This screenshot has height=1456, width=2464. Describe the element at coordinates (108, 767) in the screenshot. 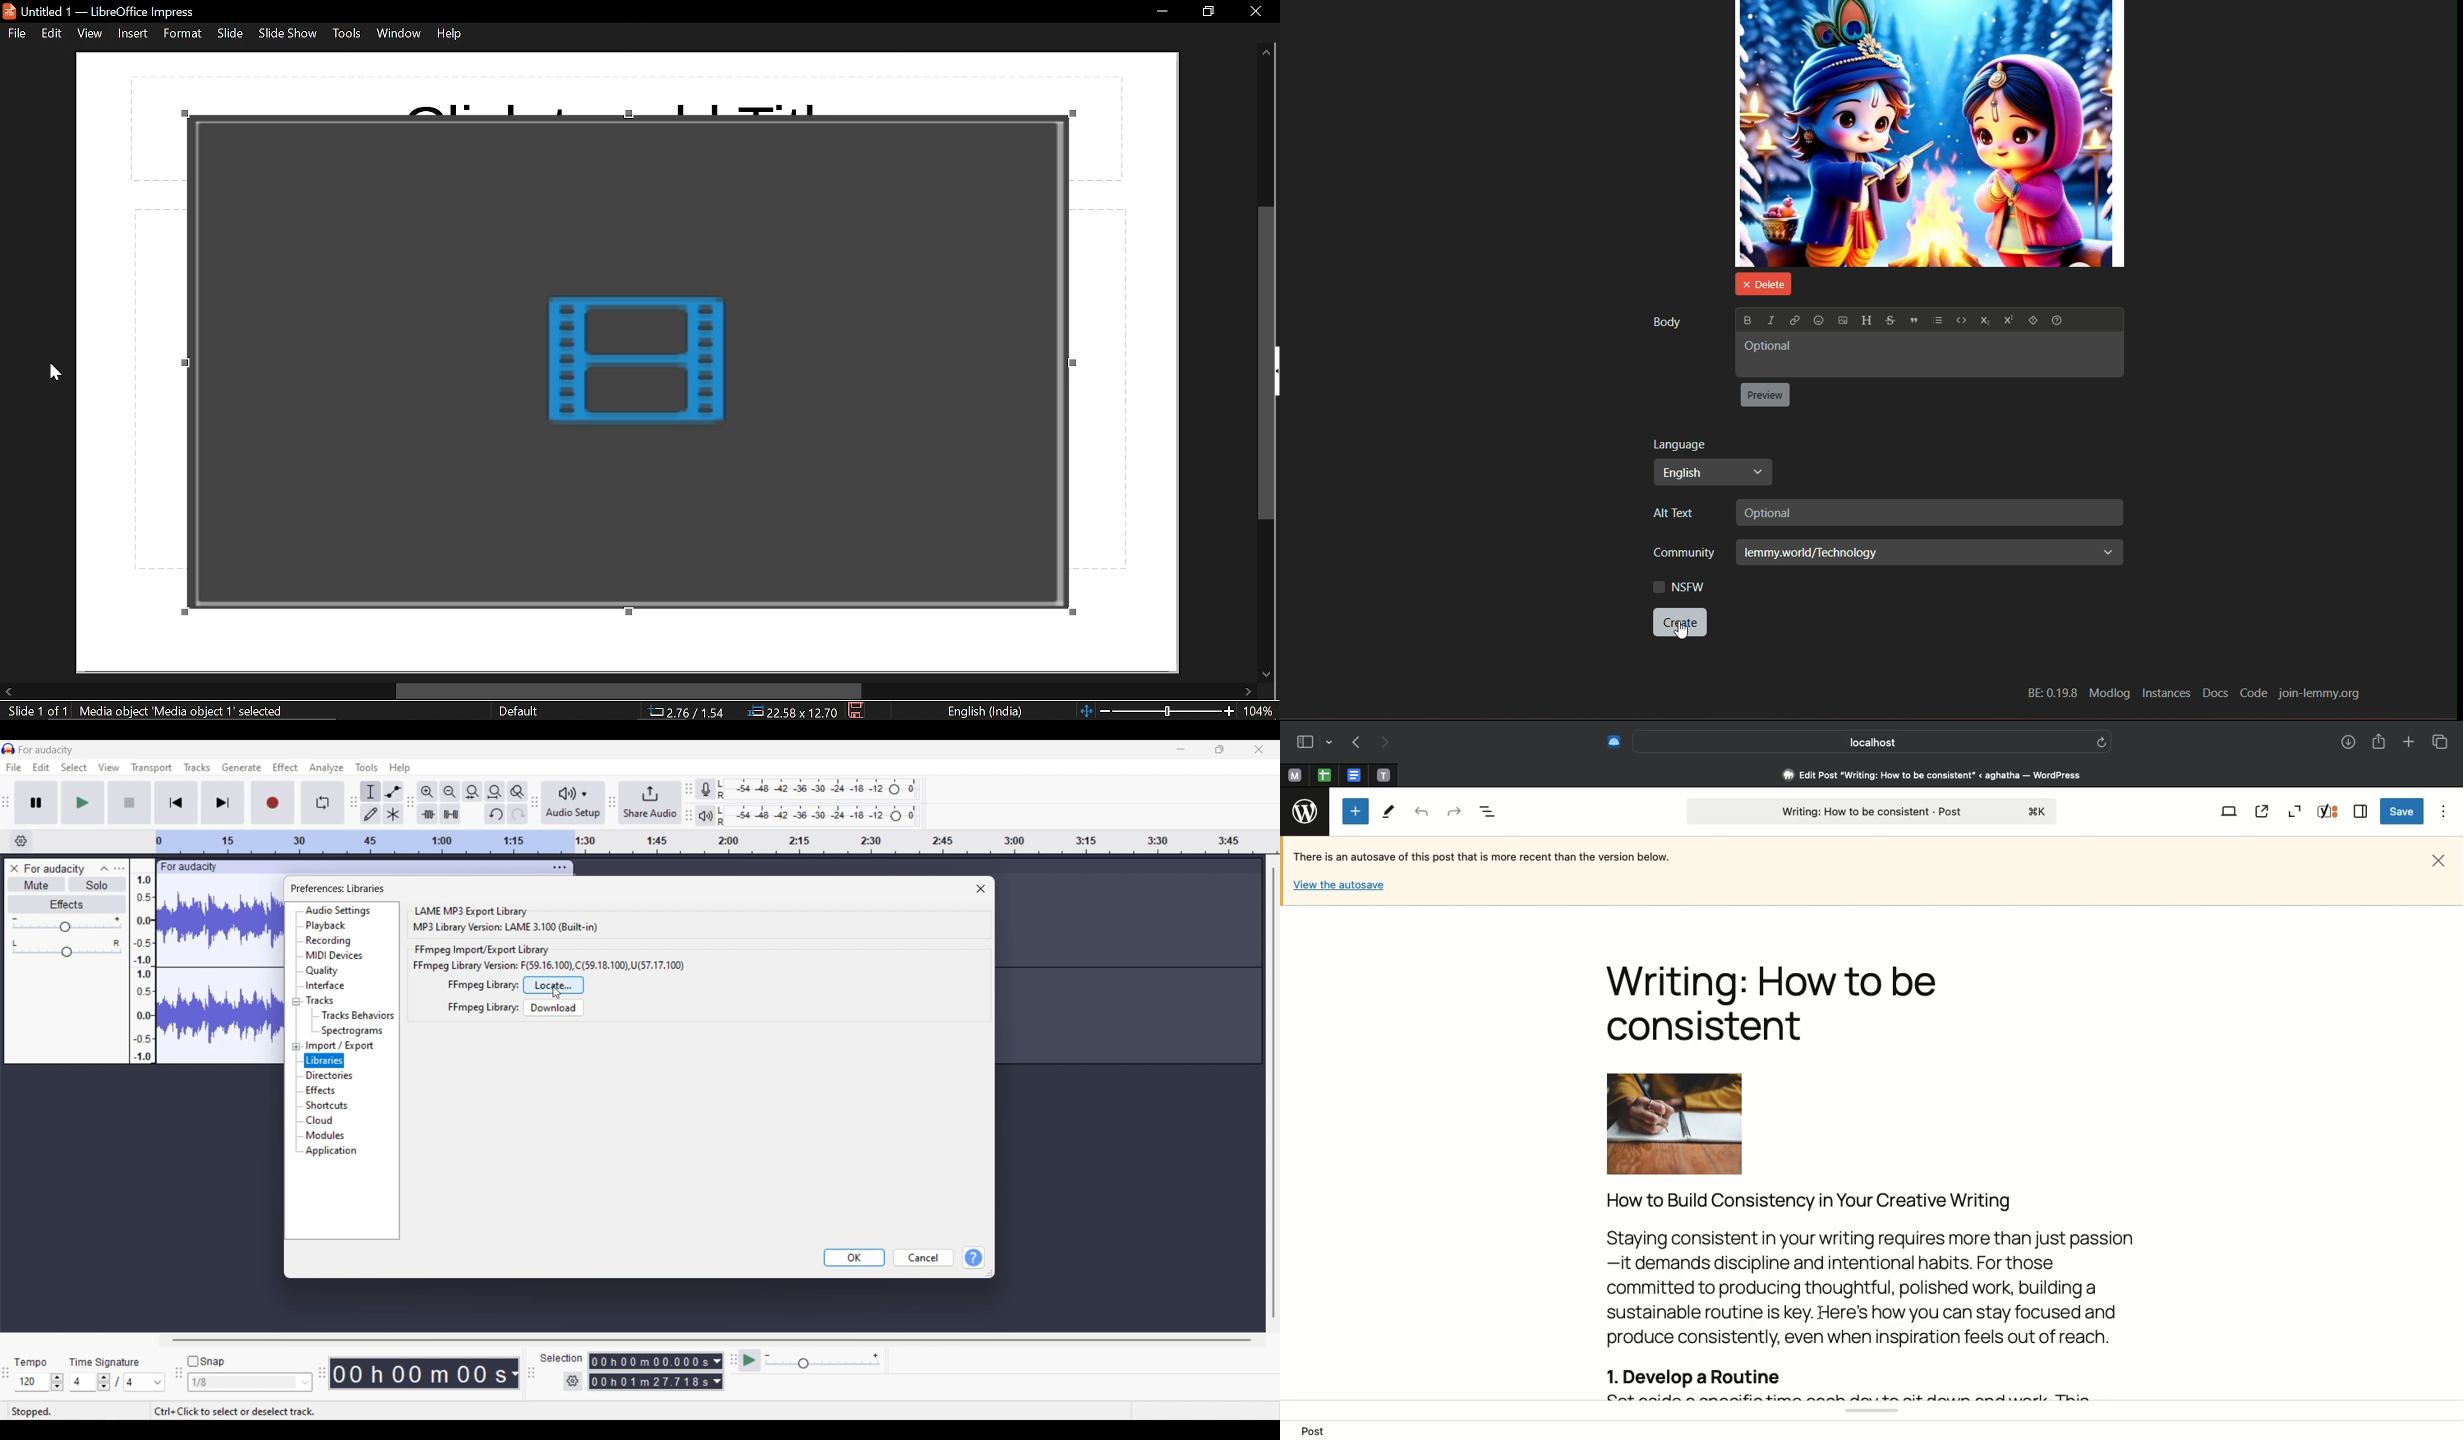

I see `View menu` at that location.